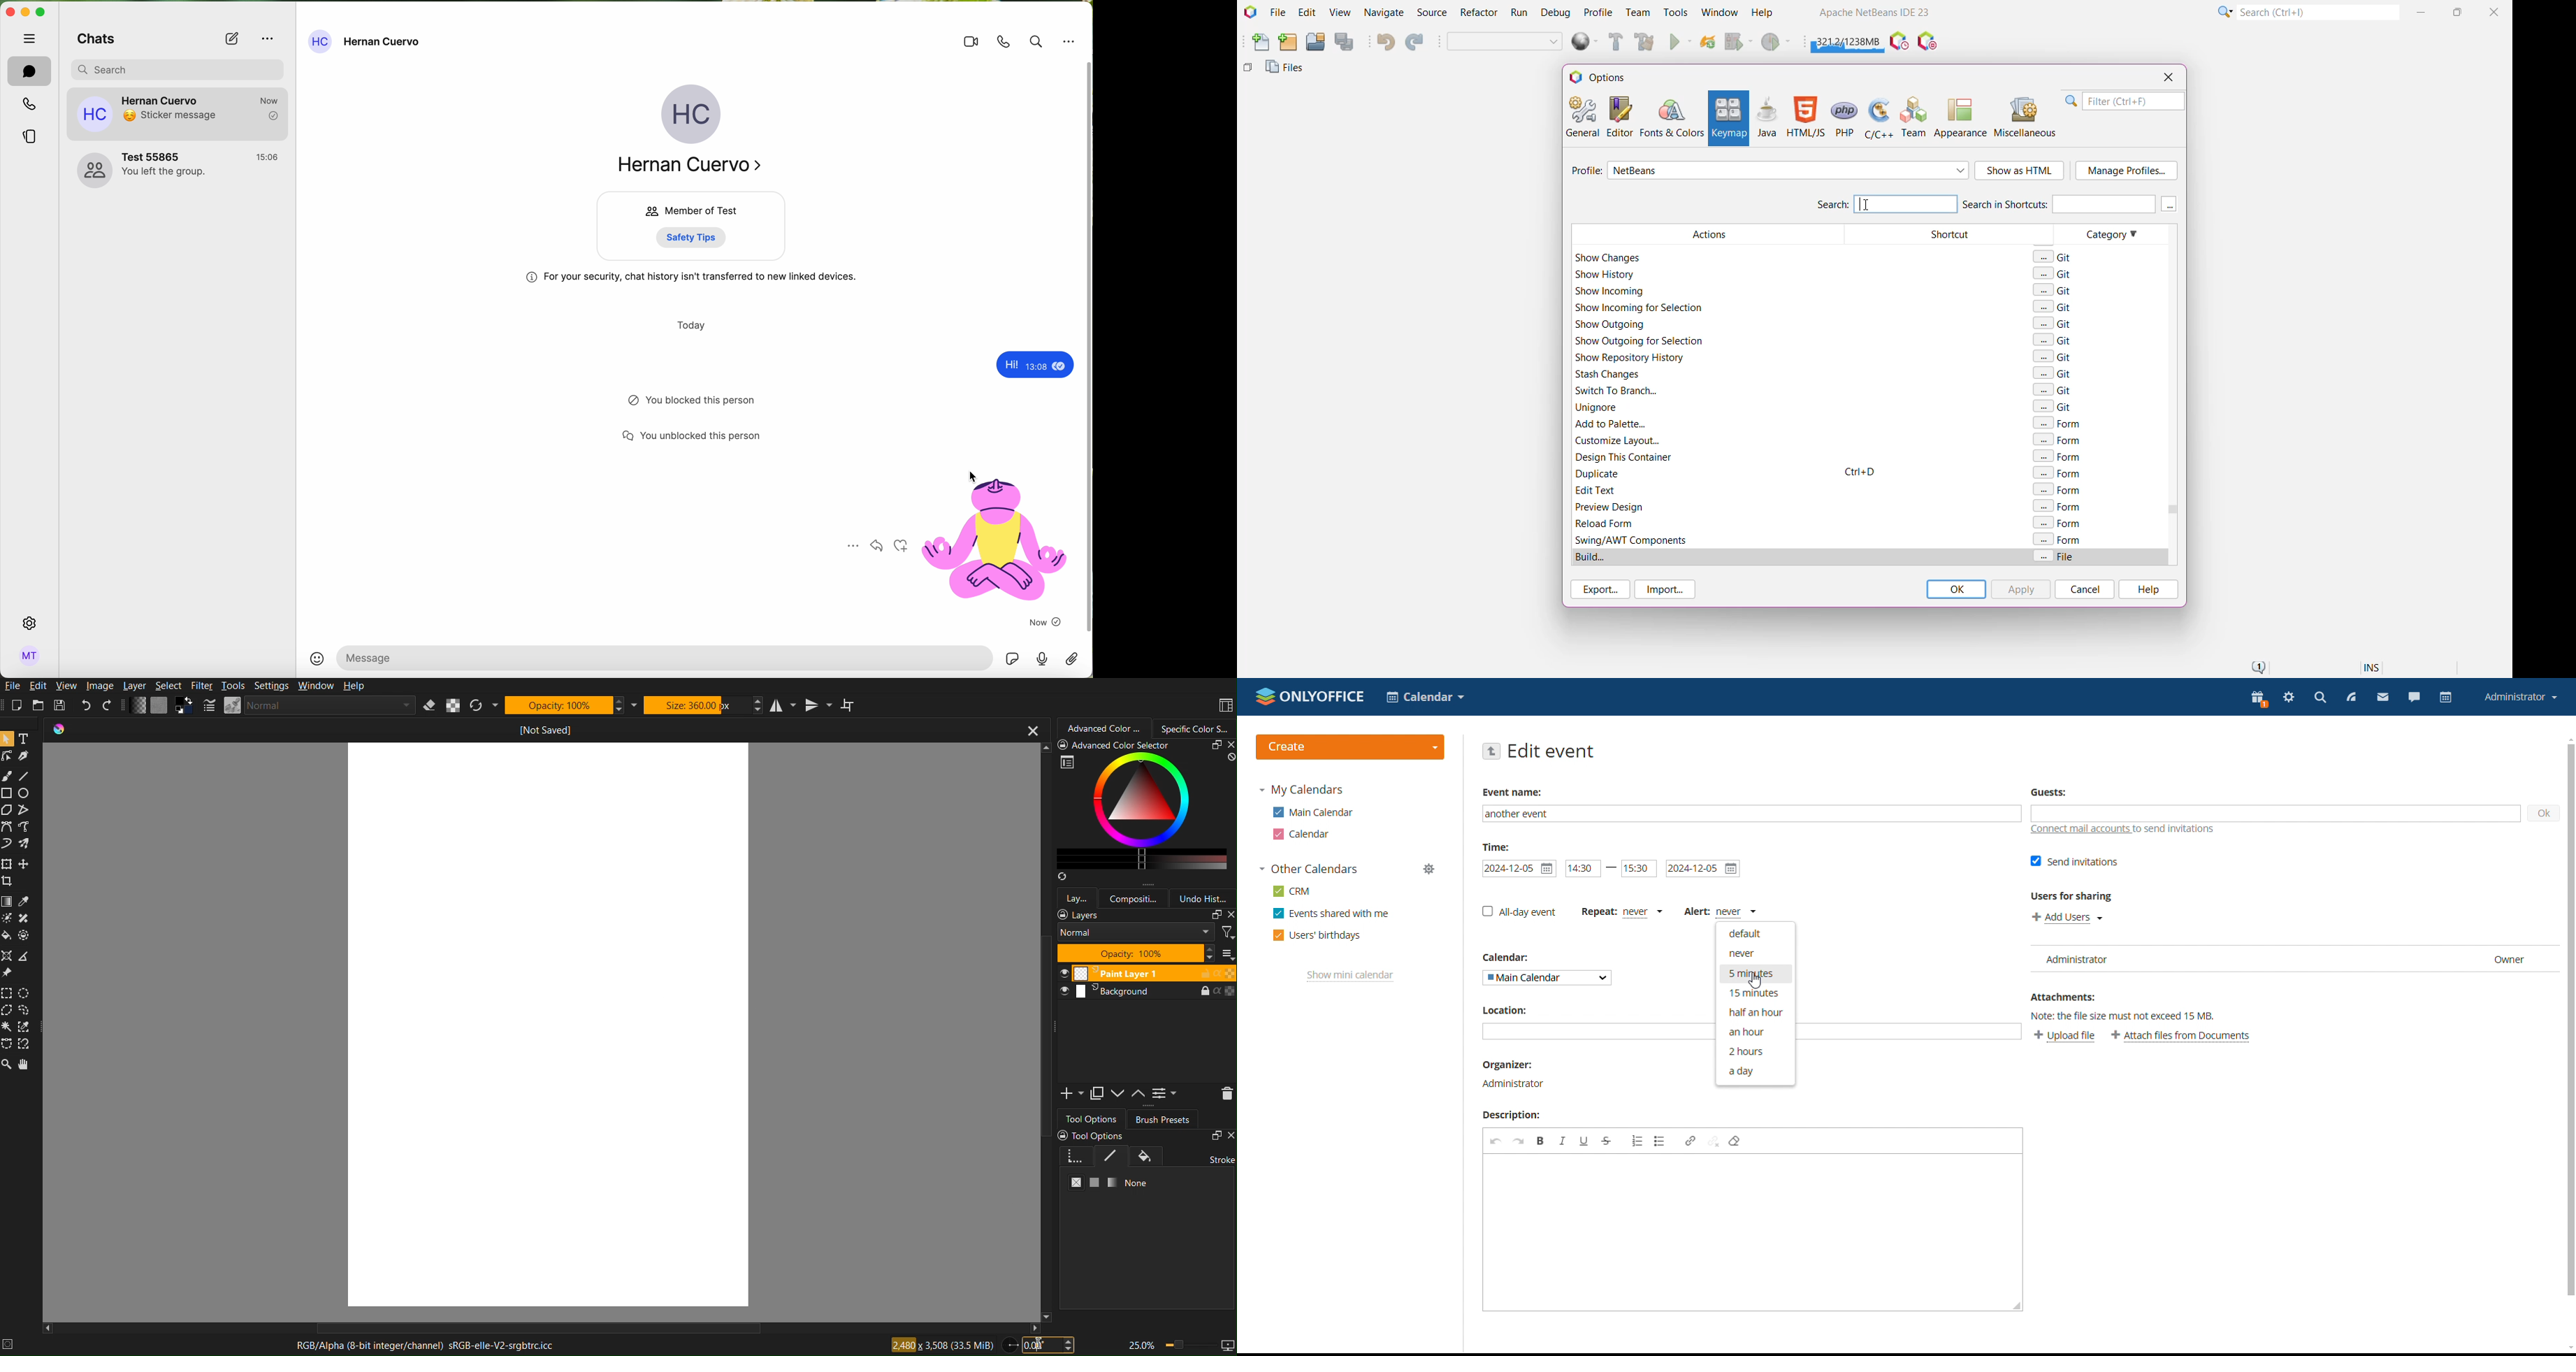 This screenshot has height=1372, width=2576. What do you see at coordinates (41, 685) in the screenshot?
I see `Edit` at bounding box center [41, 685].